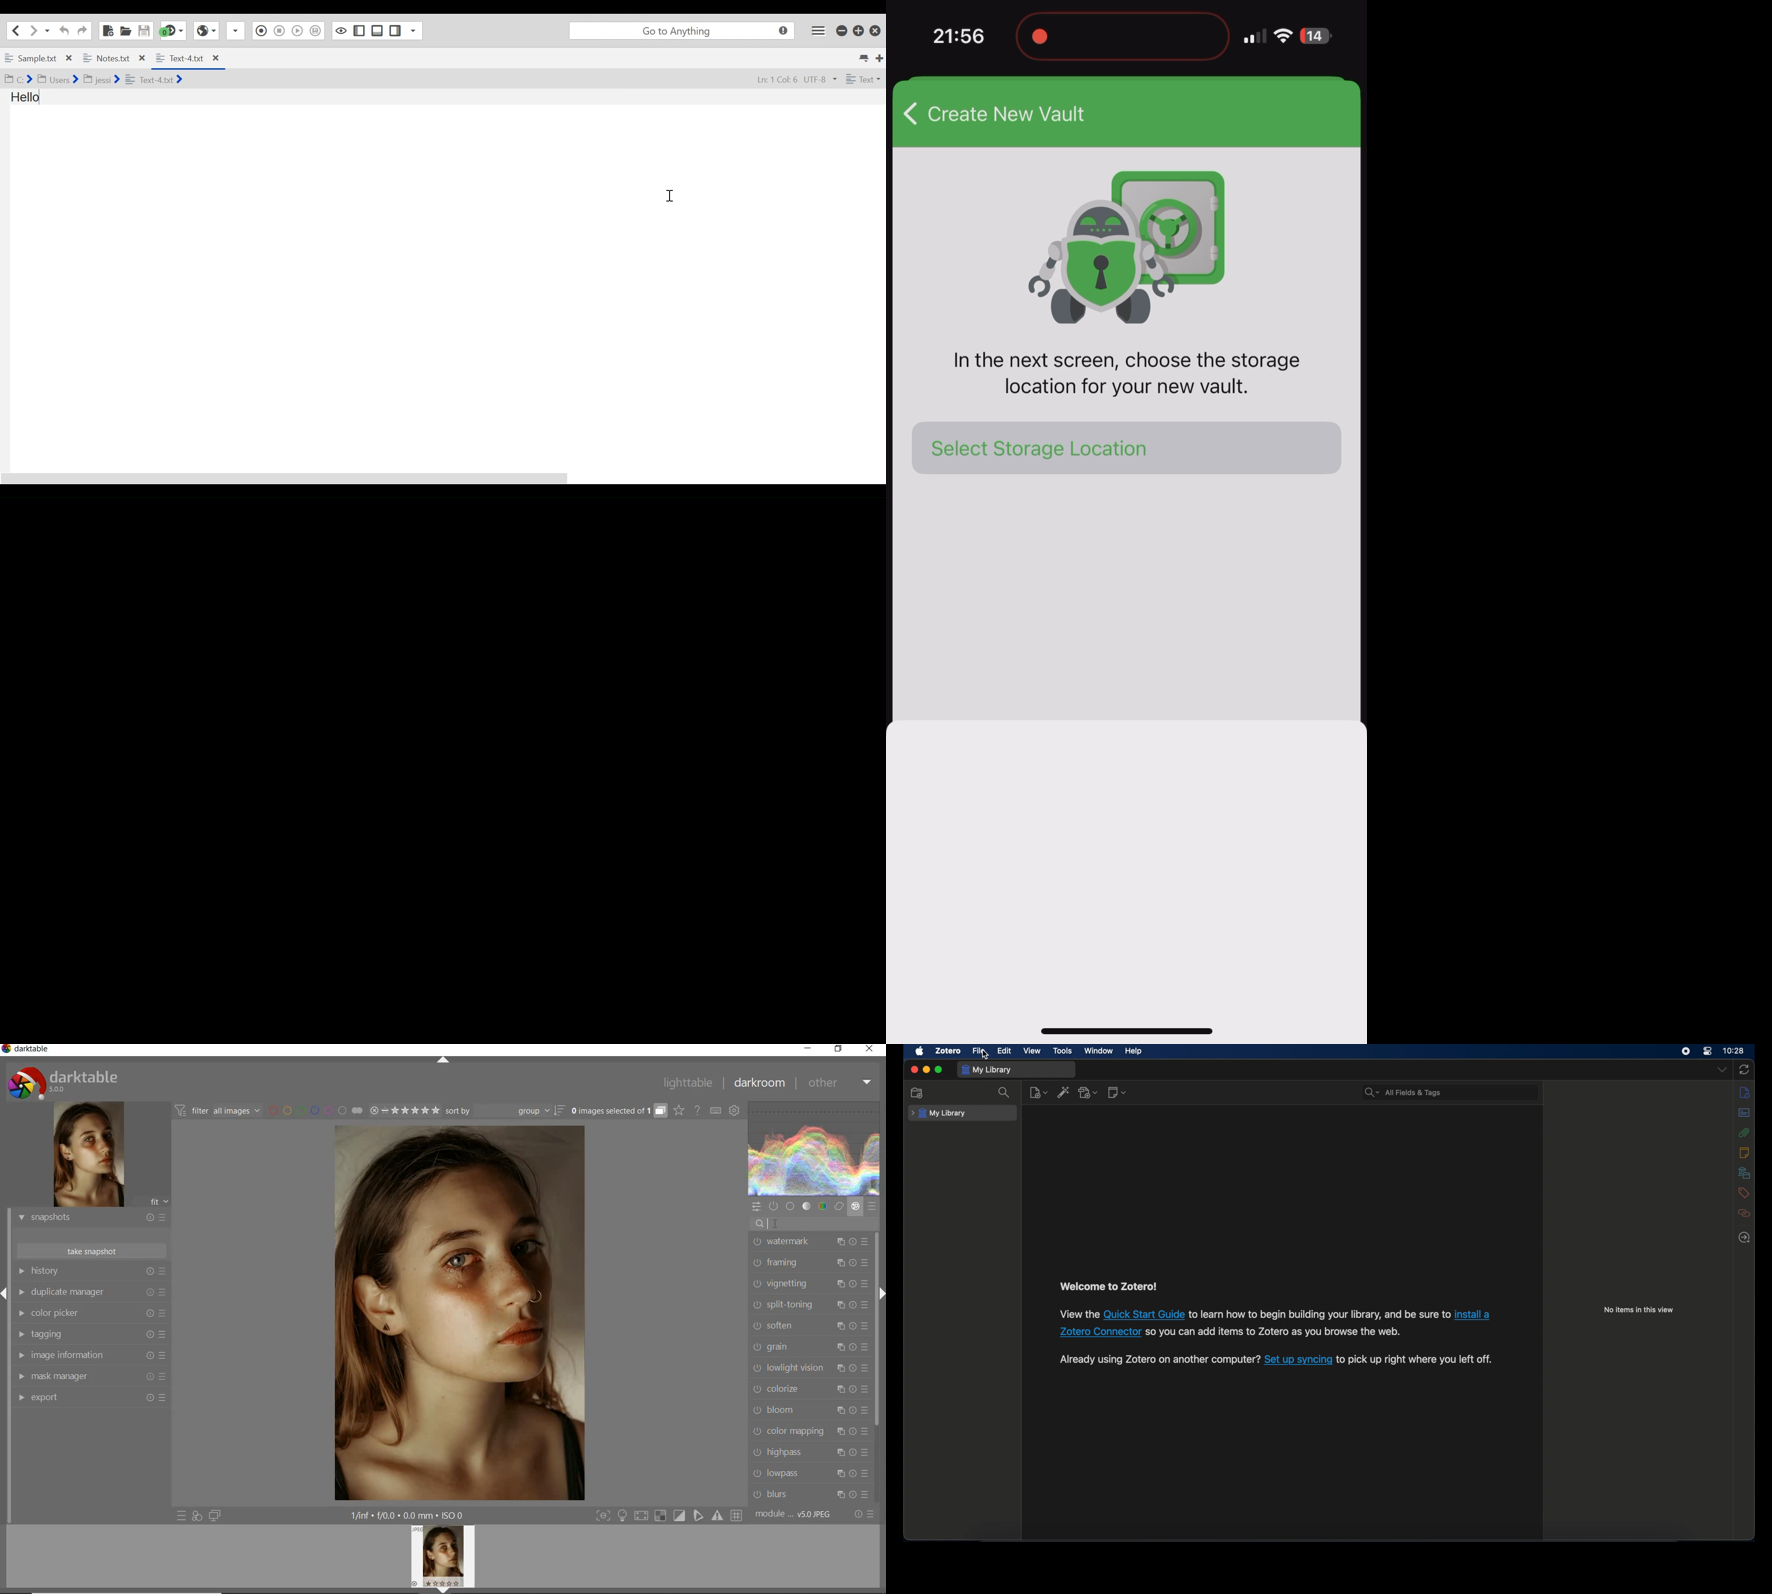 The width and height of the screenshot is (1792, 1596). What do you see at coordinates (461, 1313) in the screenshot?
I see `selected image` at bounding box center [461, 1313].